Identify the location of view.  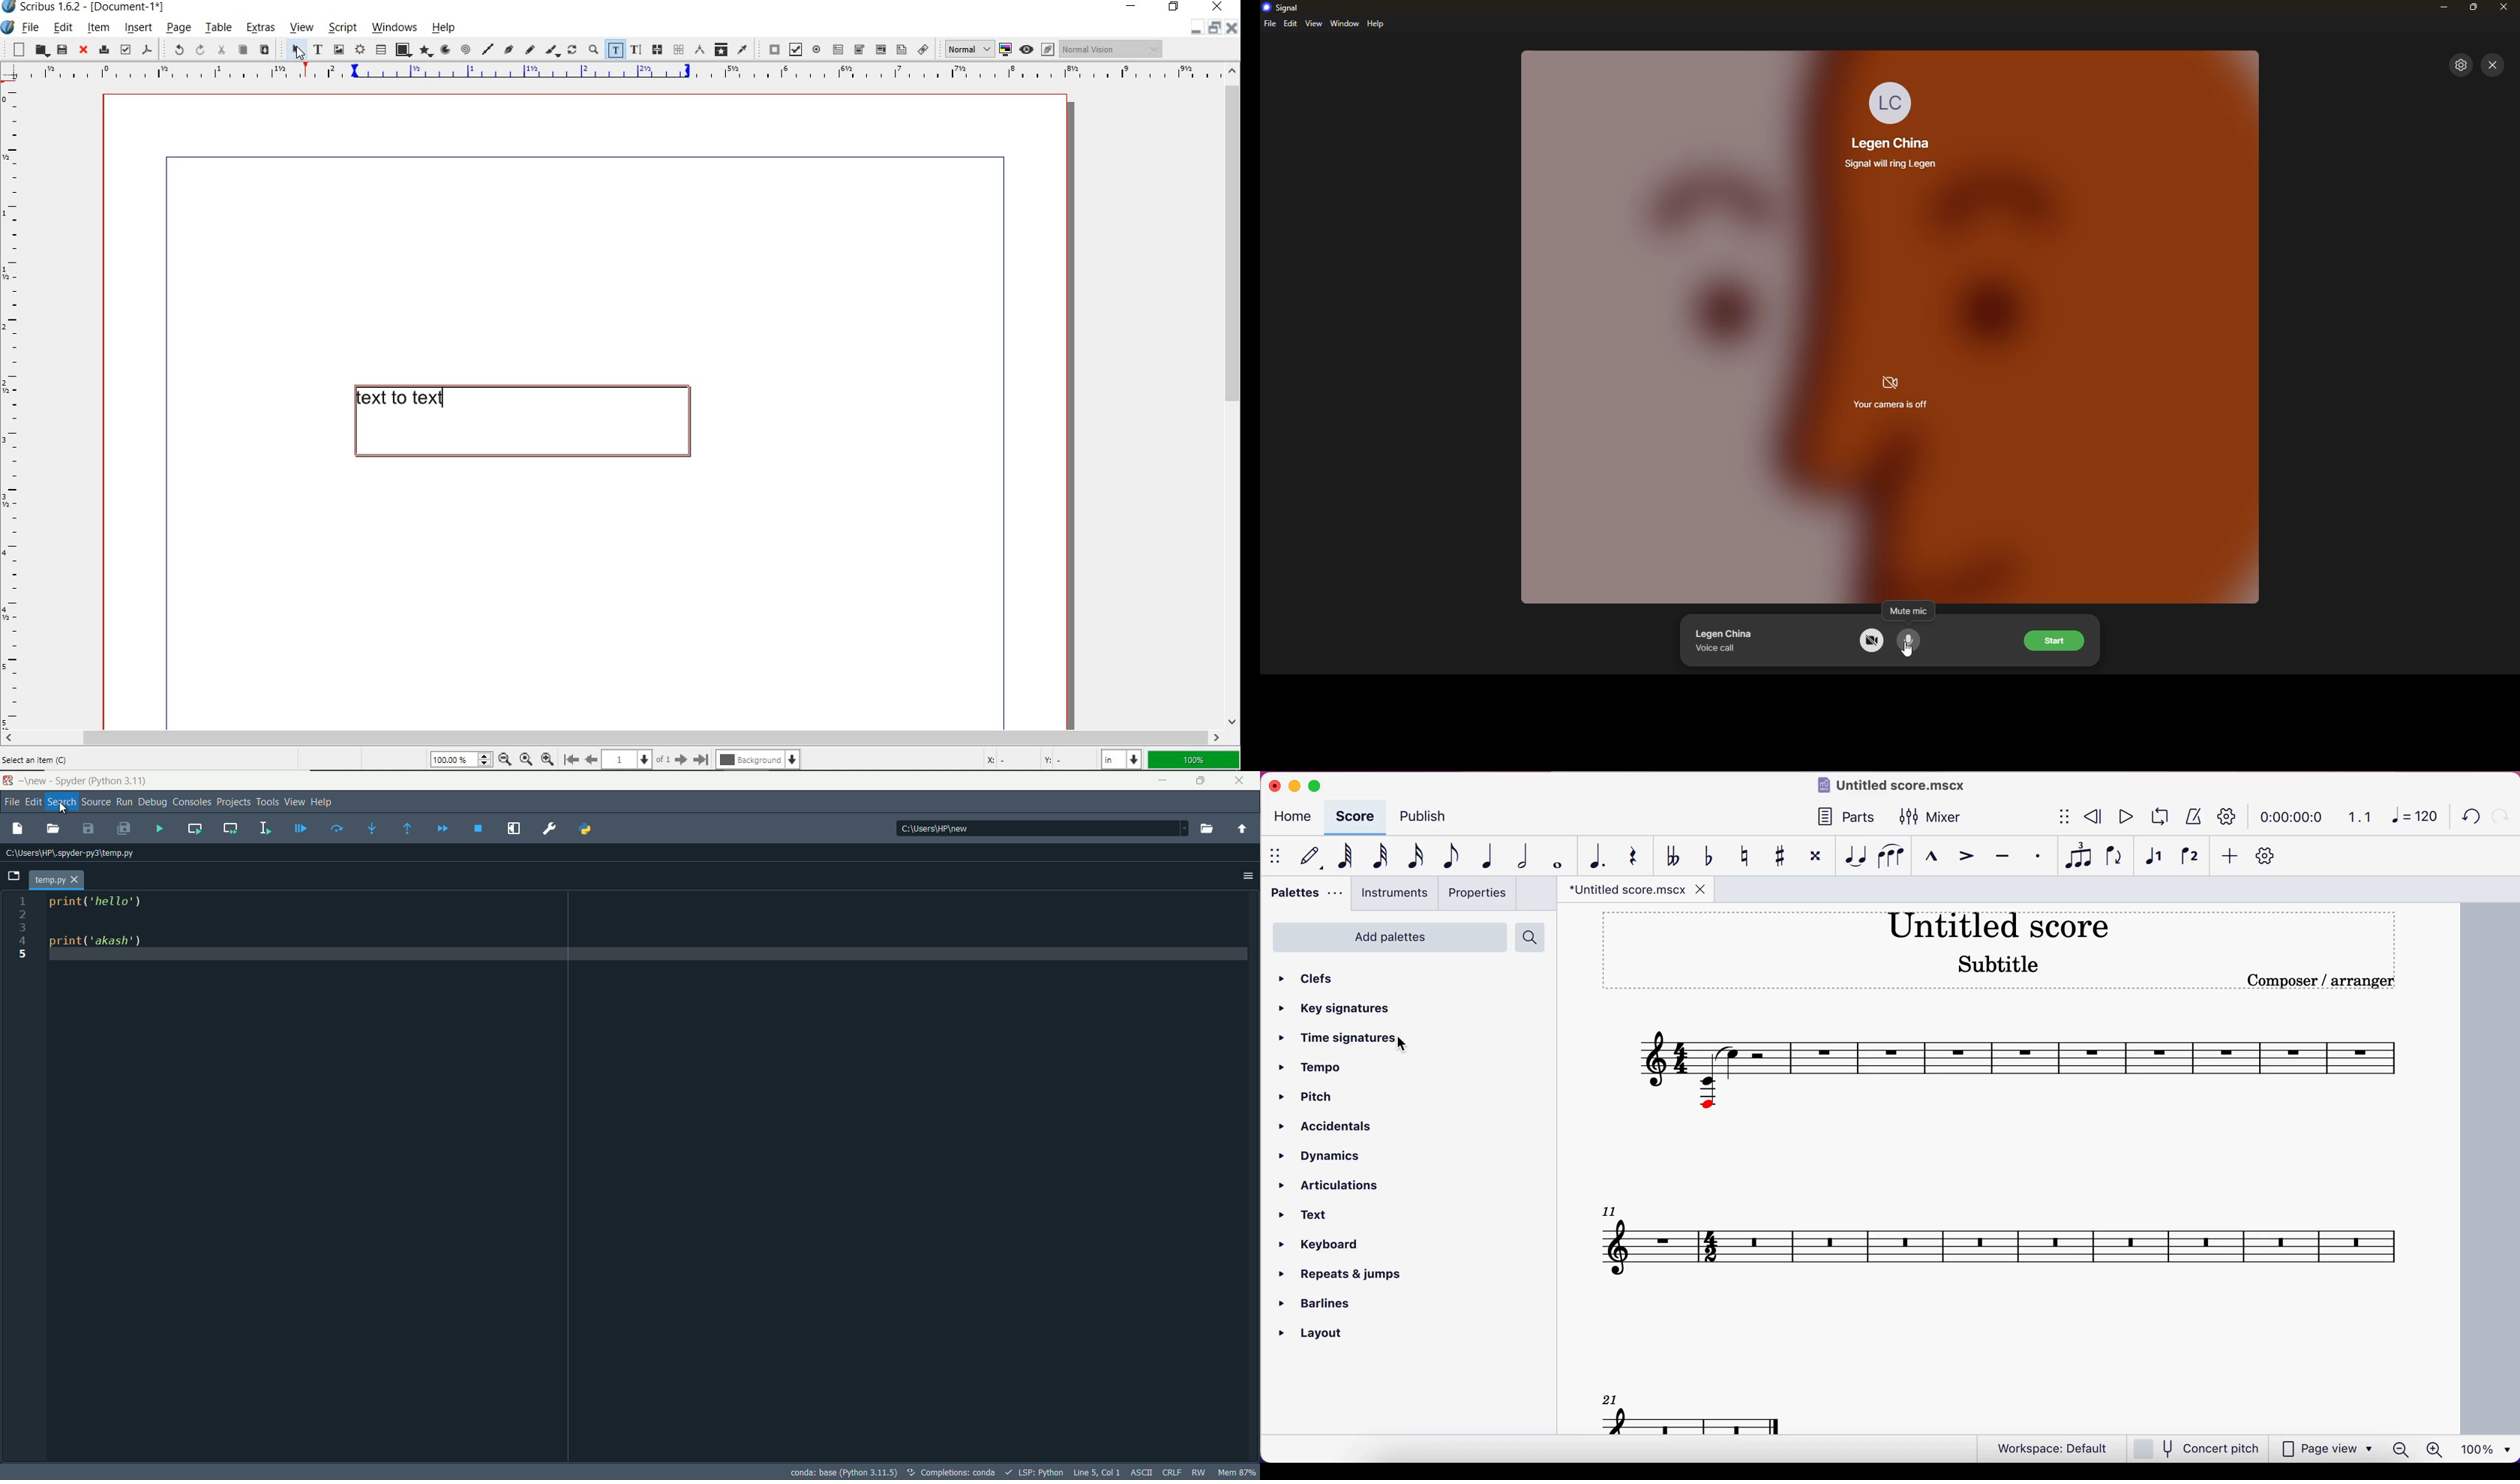
(1314, 24).